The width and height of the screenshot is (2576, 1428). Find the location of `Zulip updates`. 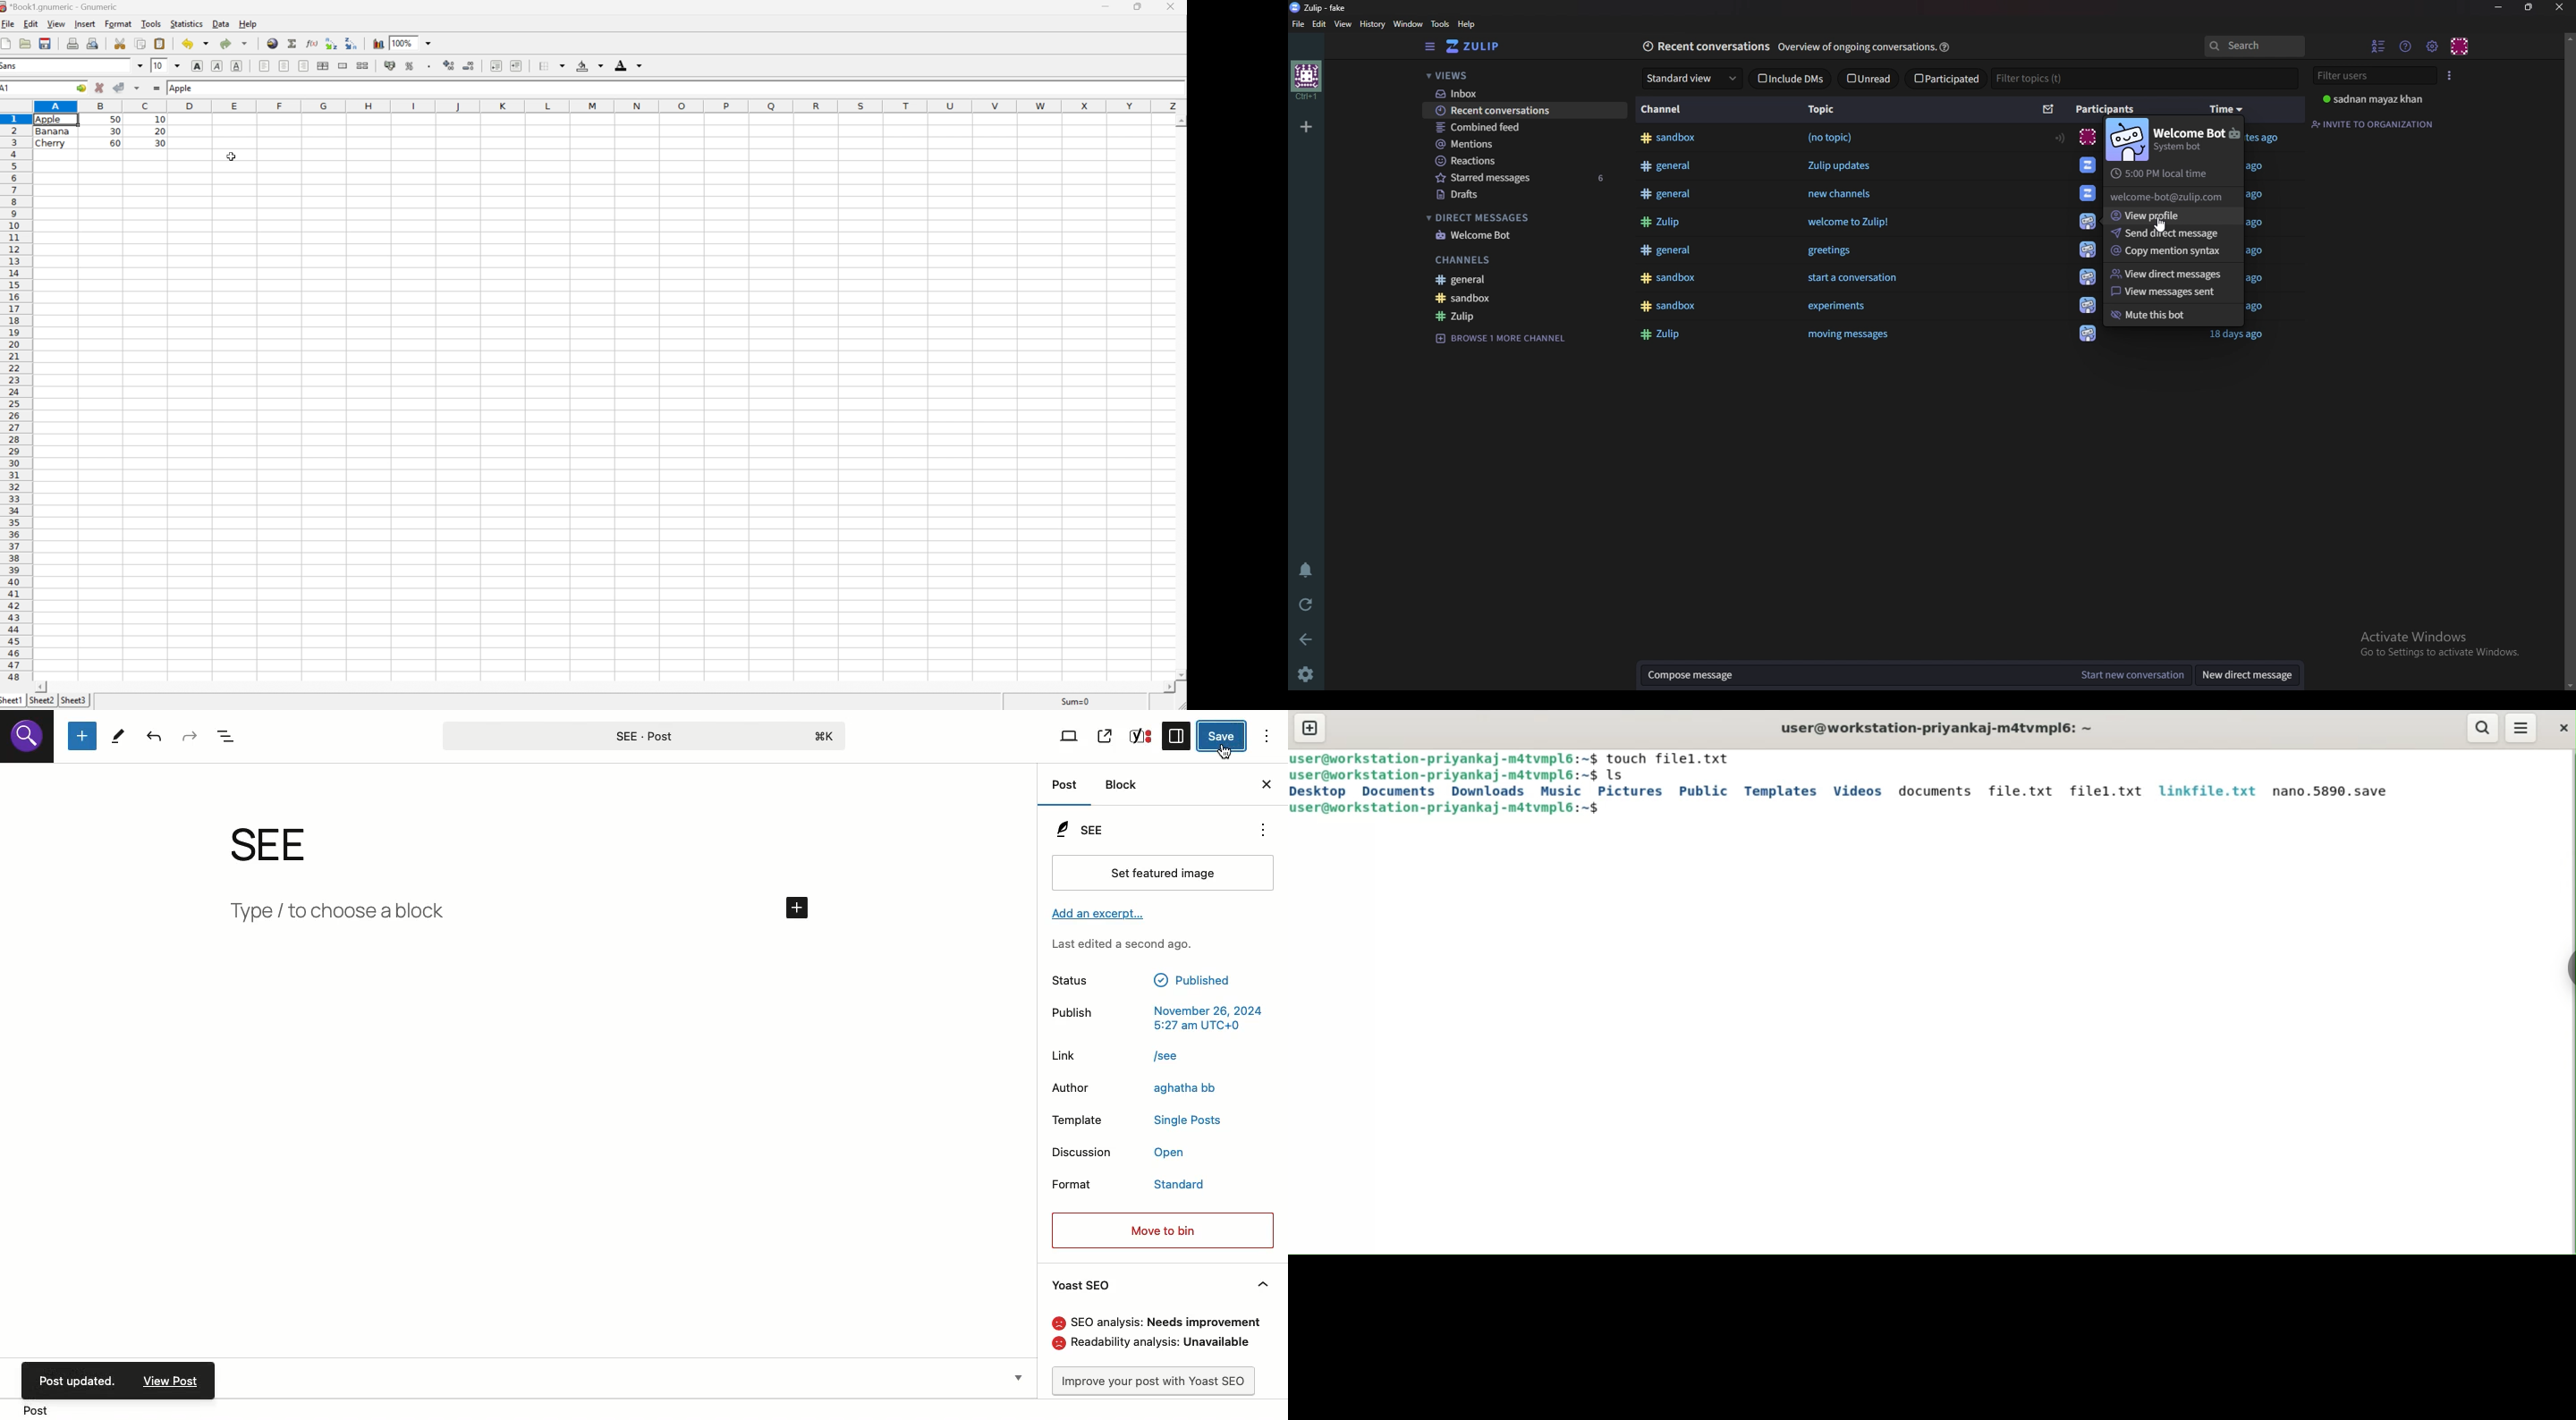

Zulip updates is located at coordinates (1837, 166).